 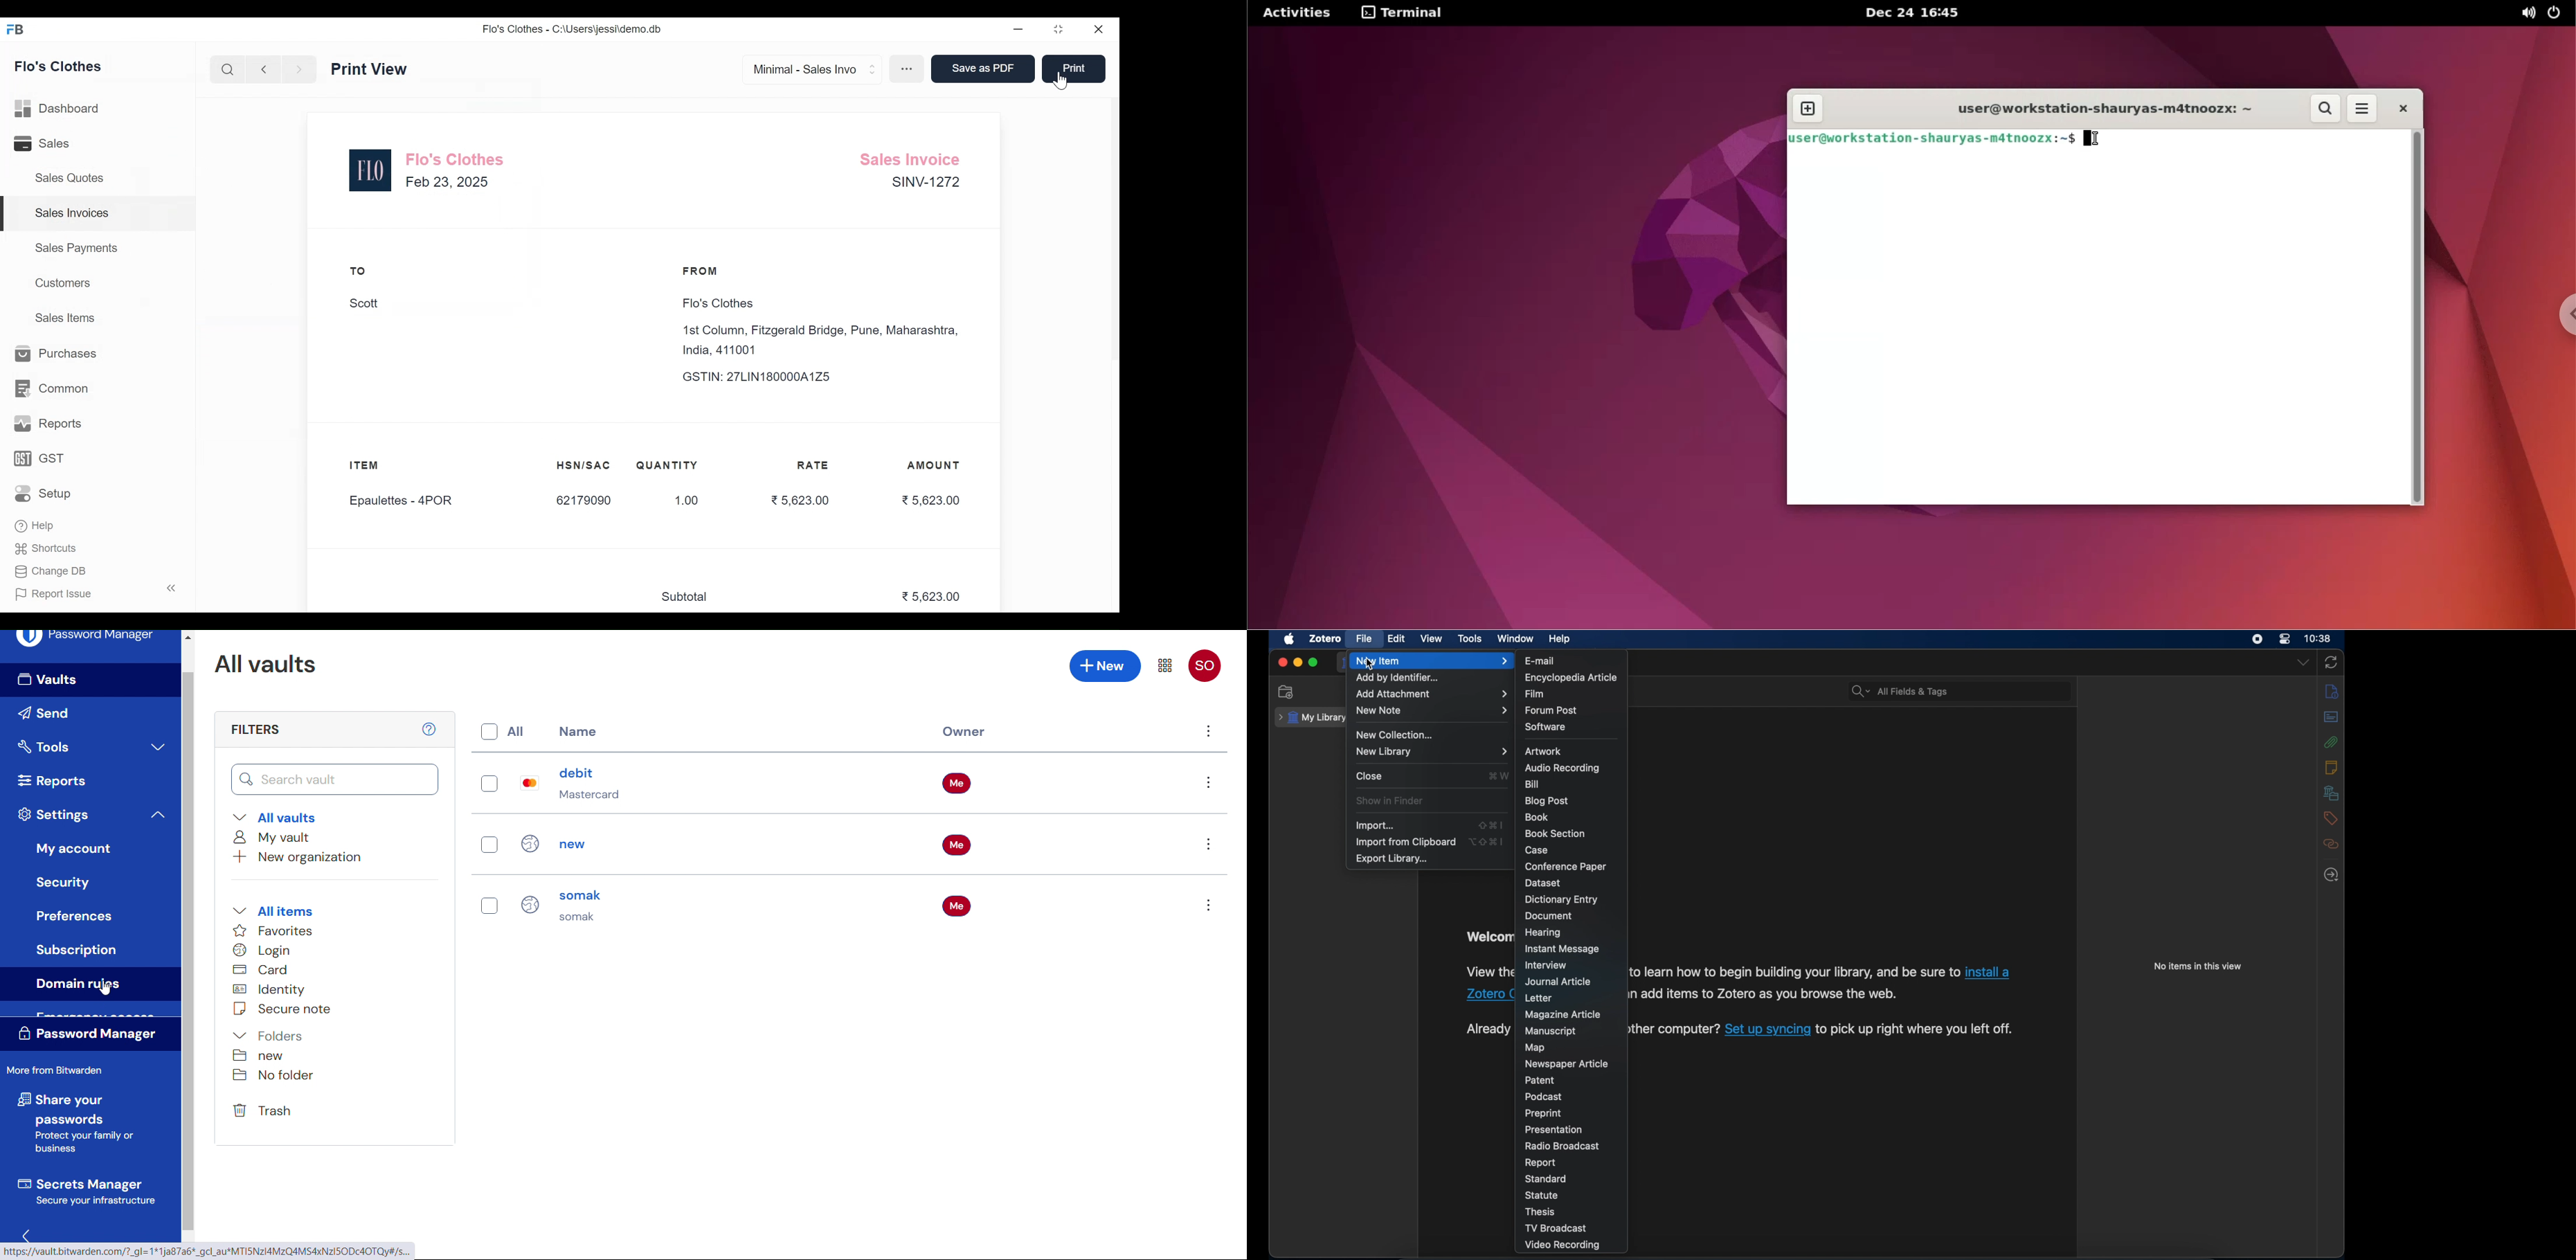 What do you see at coordinates (667, 466) in the screenshot?
I see `QUANTITY` at bounding box center [667, 466].